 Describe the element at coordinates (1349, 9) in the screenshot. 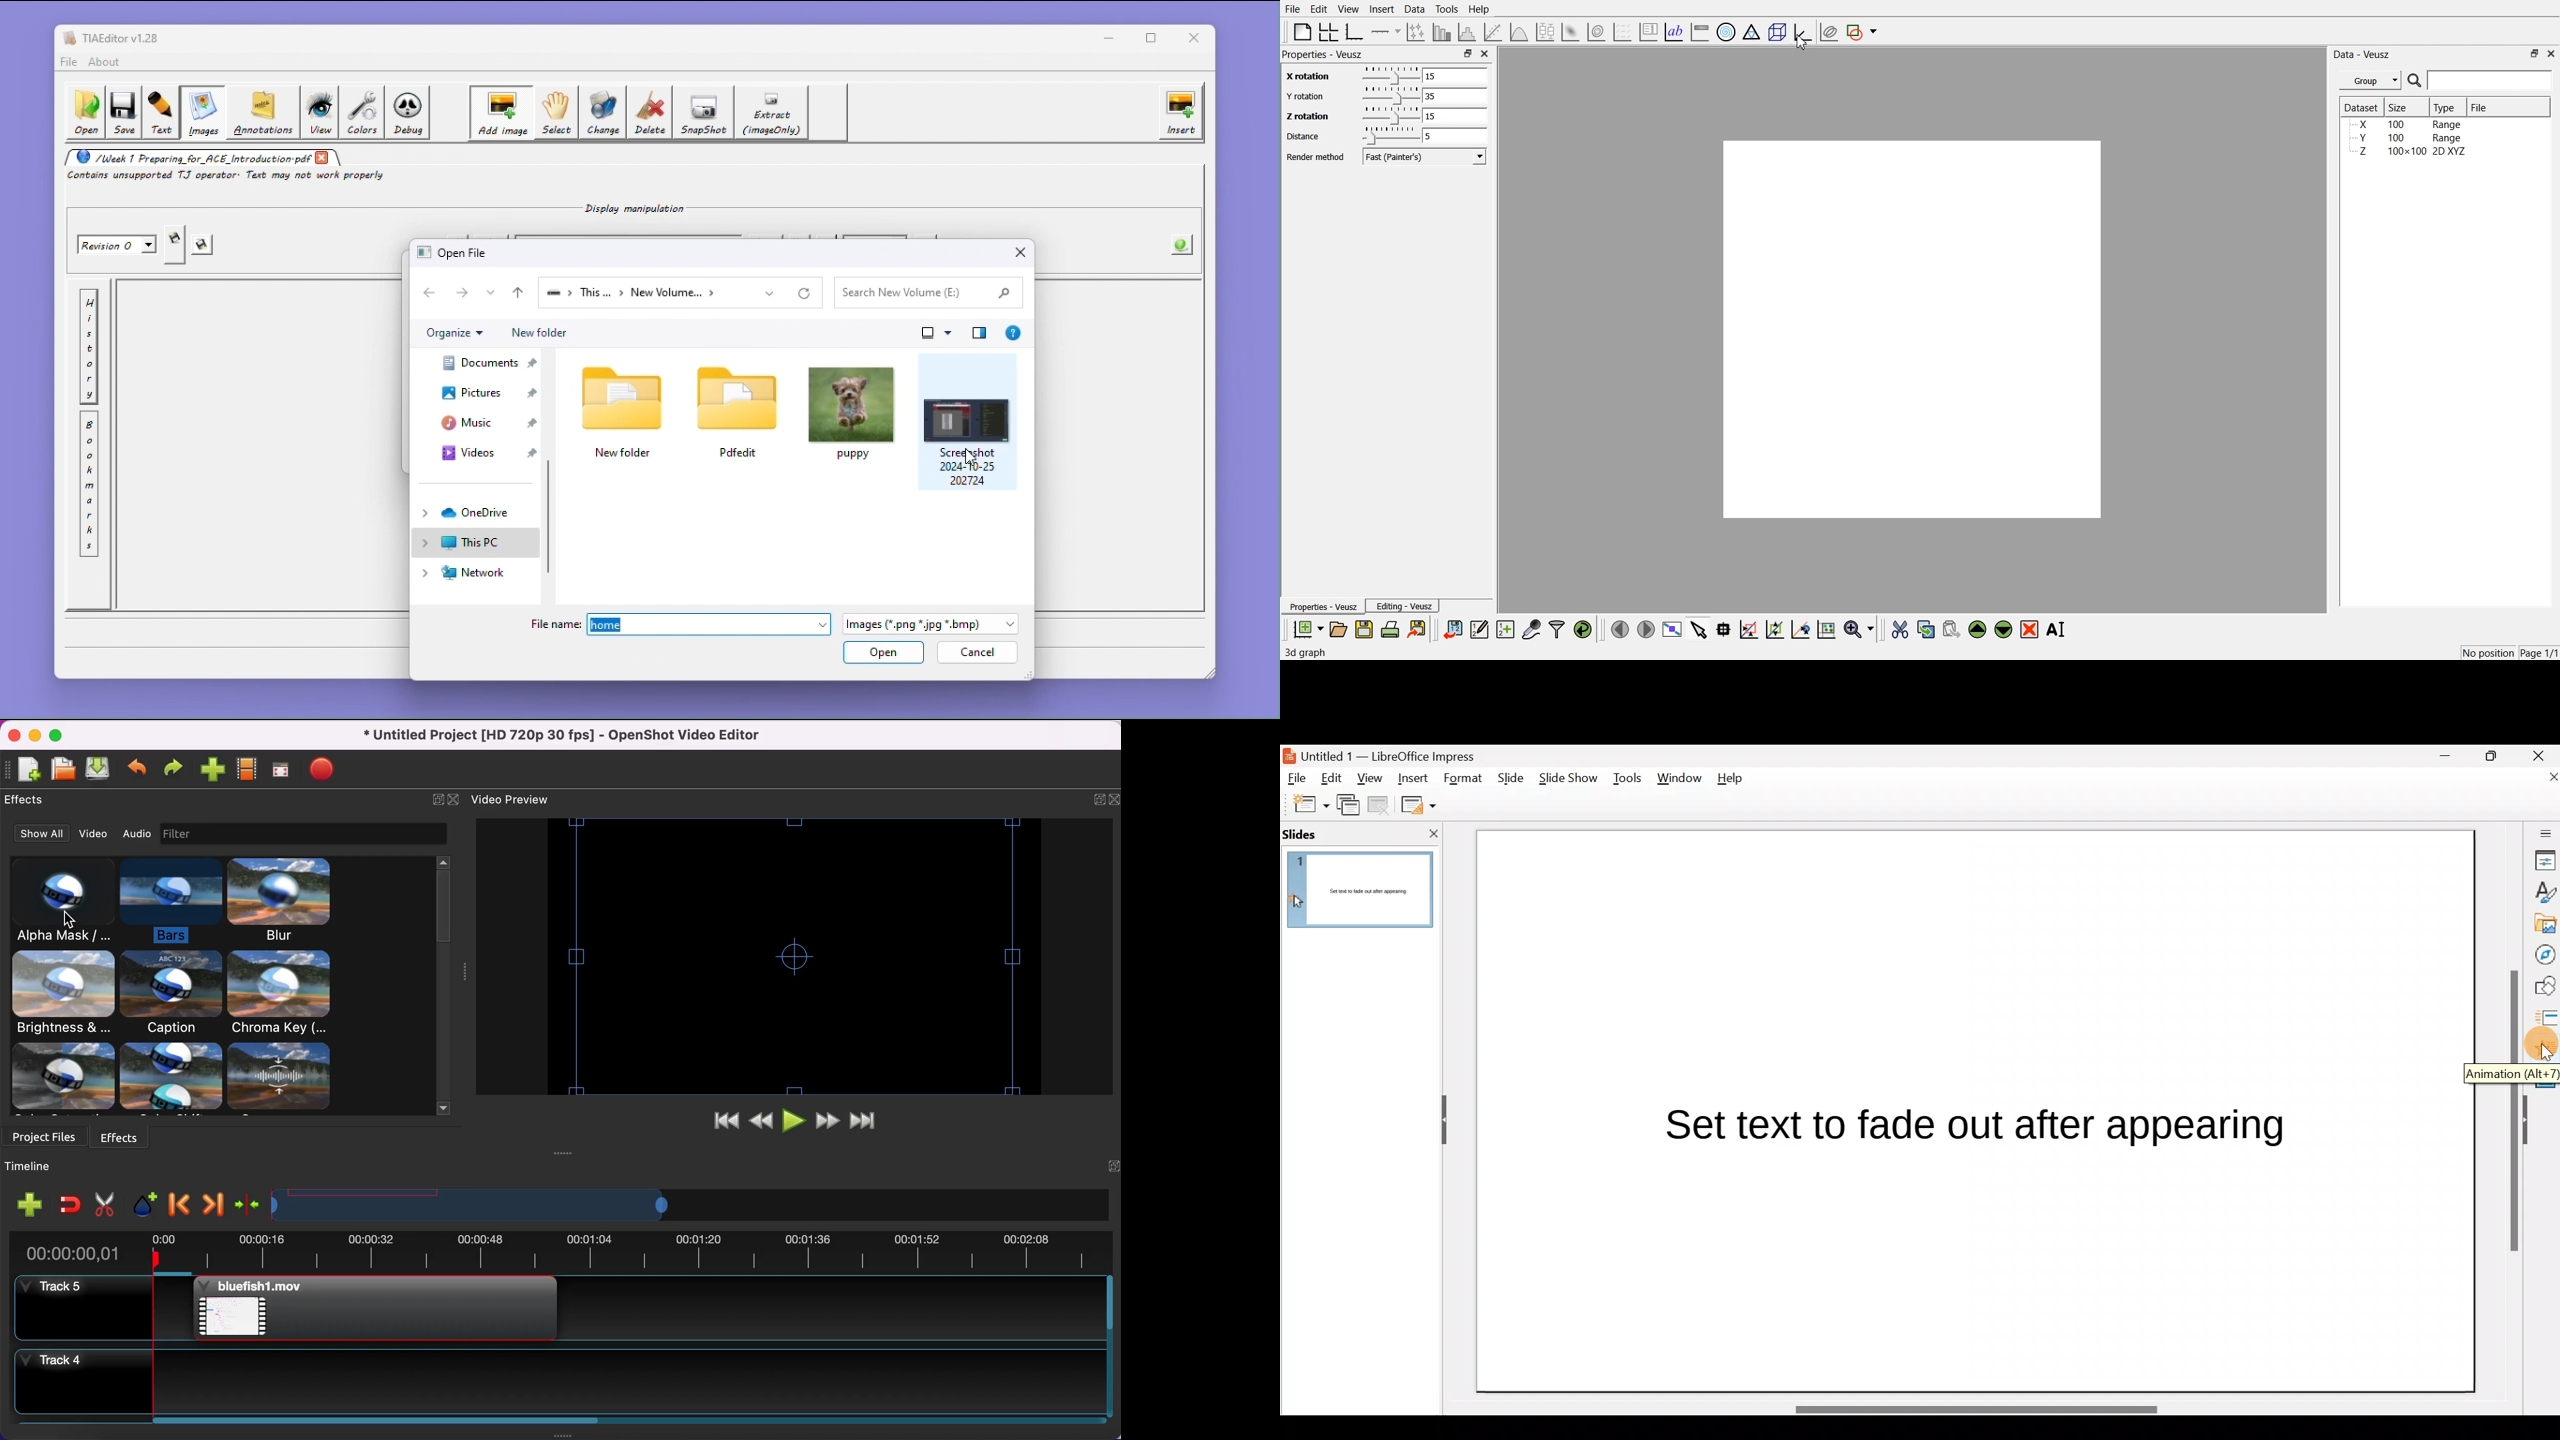

I see `View` at that location.